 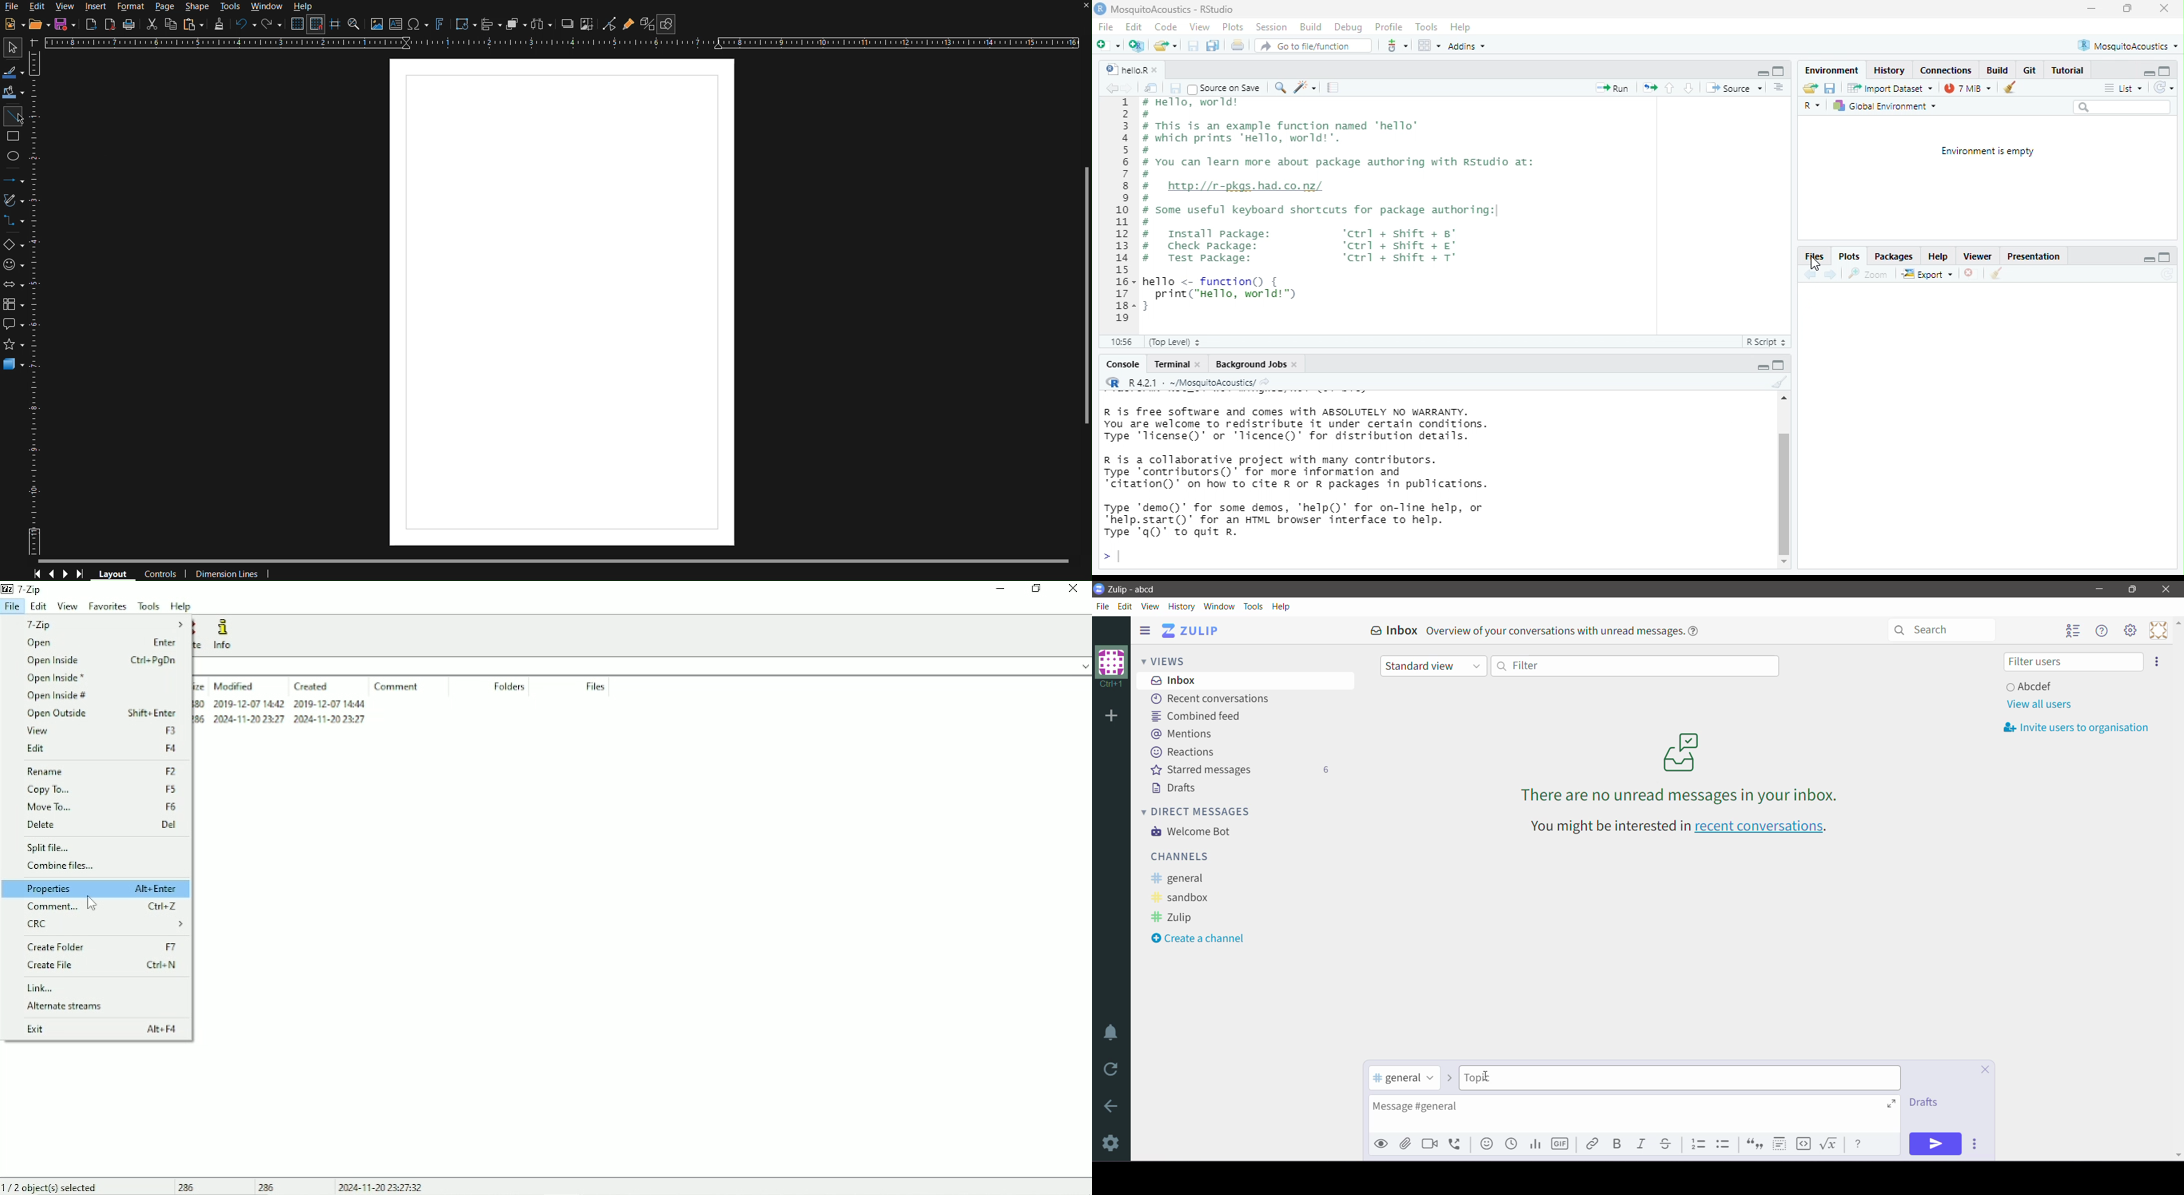 What do you see at coordinates (1671, 90) in the screenshot?
I see `go to previous section/chunk` at bounding box center [1671, 90].